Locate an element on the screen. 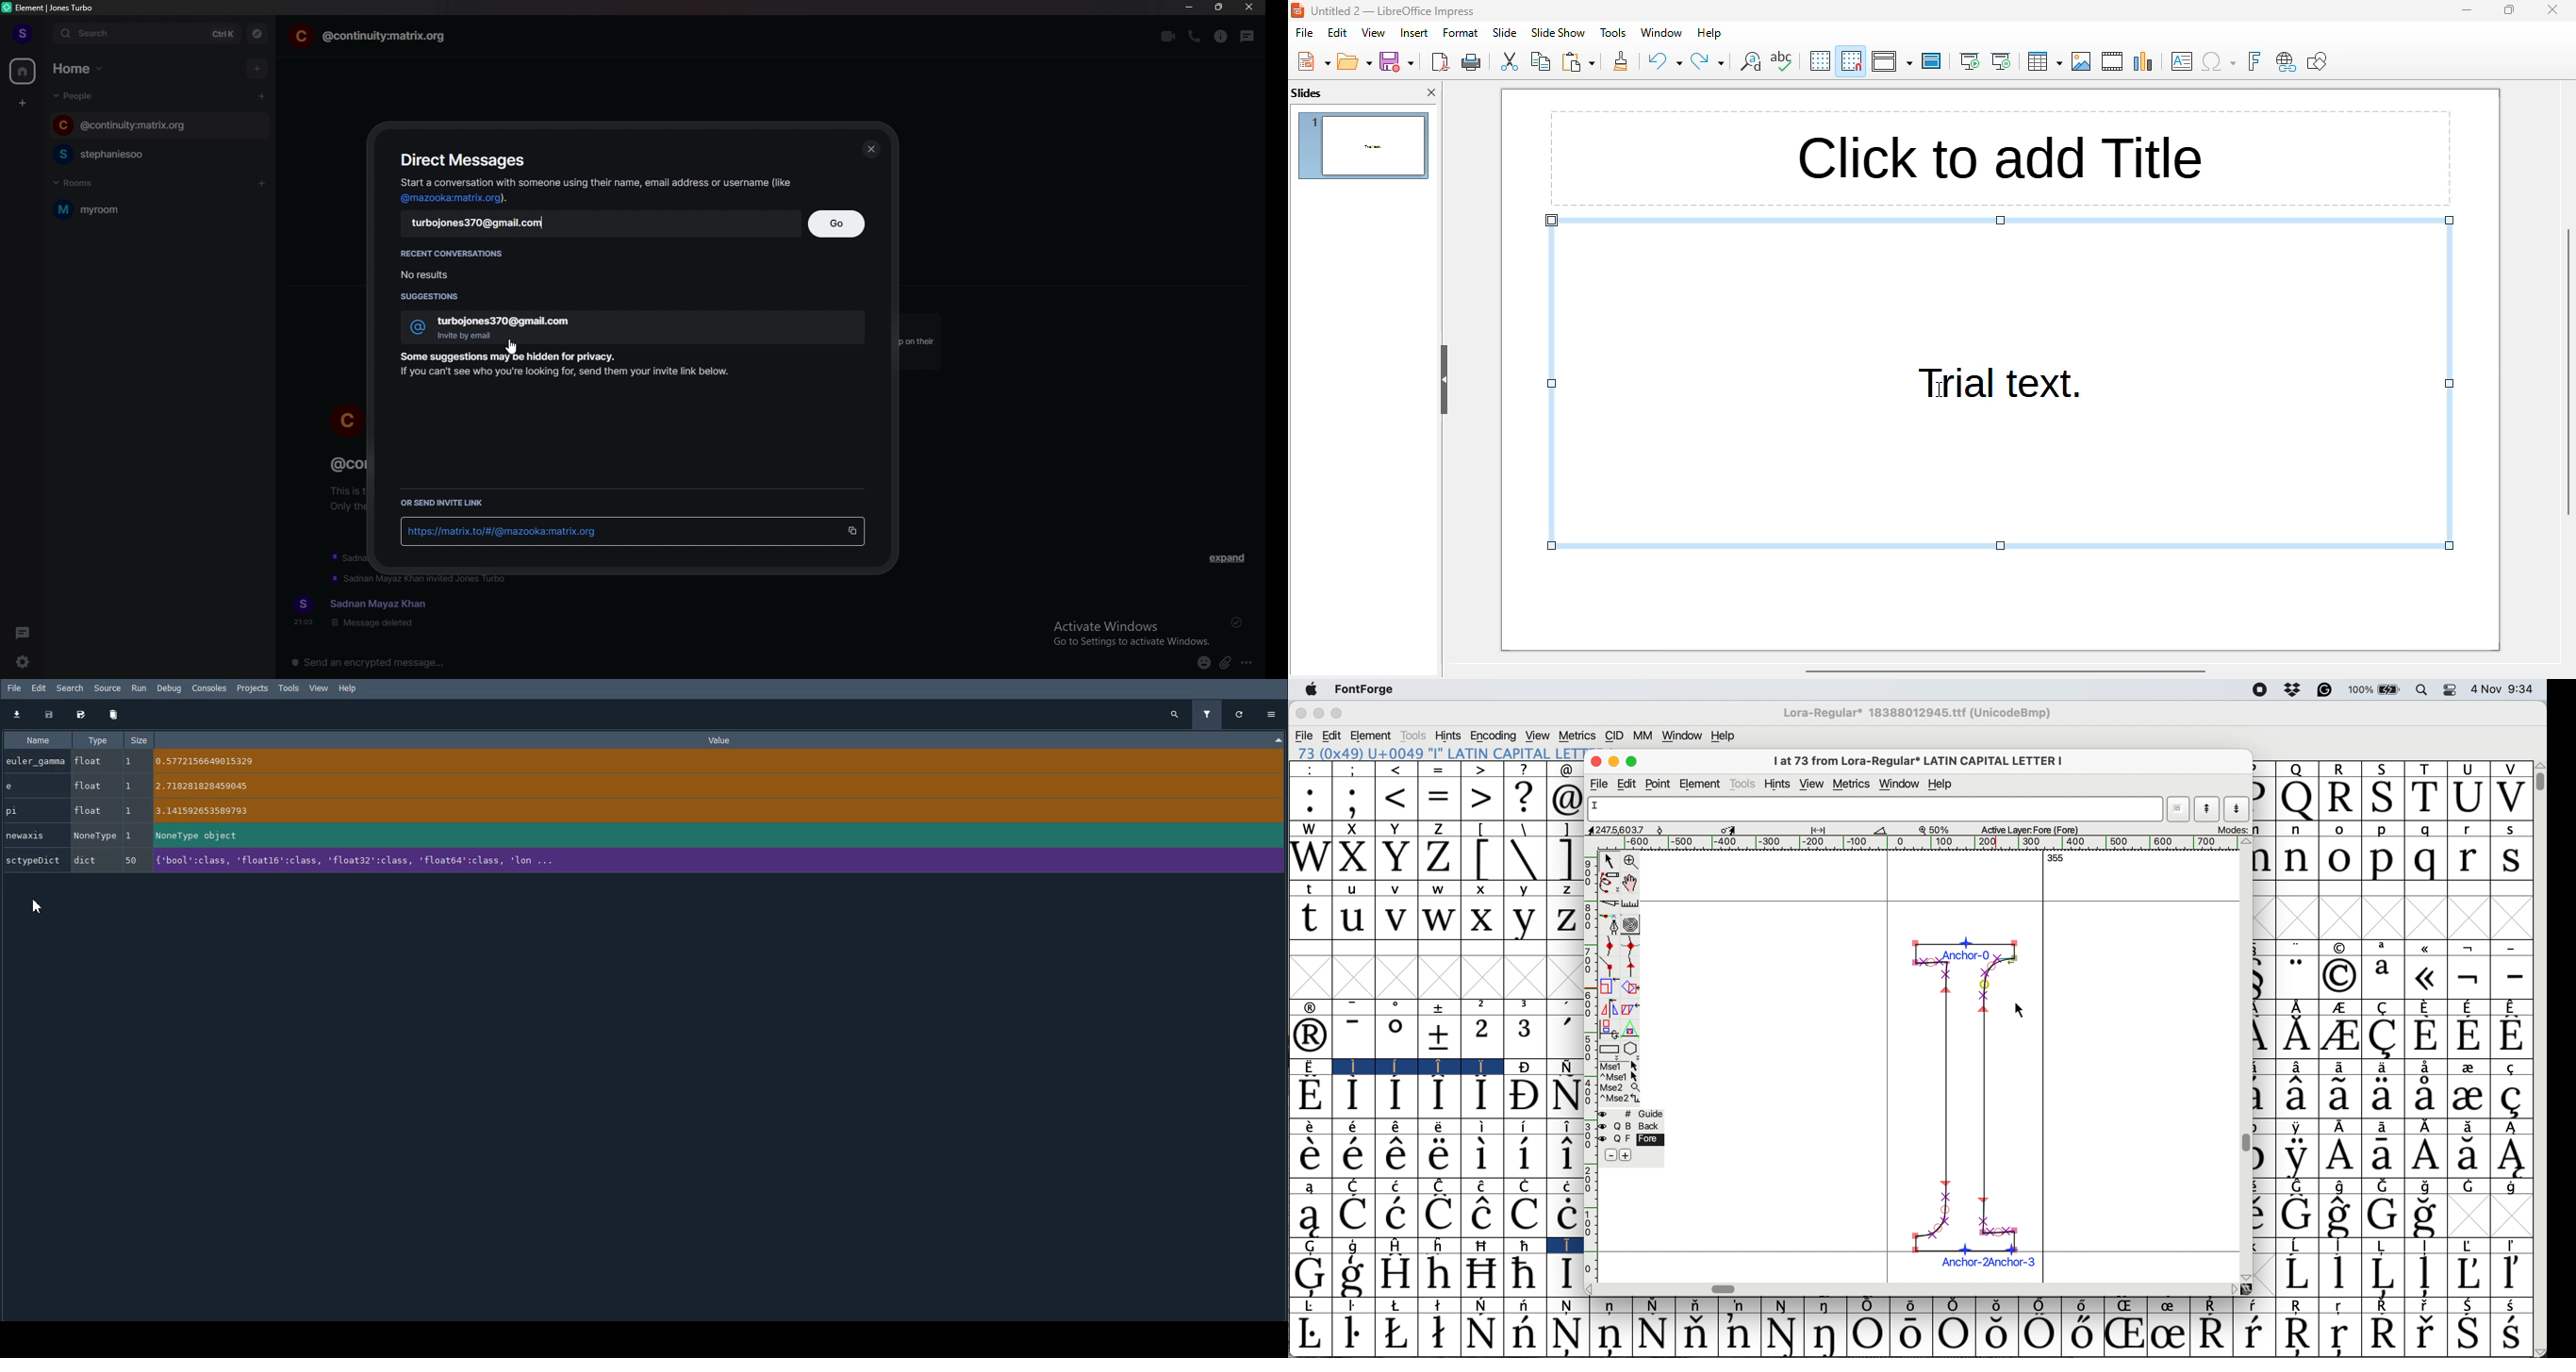 The width and height of the screenshot is (2576, 1372). Symbol is located at coordinates (1482, 1095).